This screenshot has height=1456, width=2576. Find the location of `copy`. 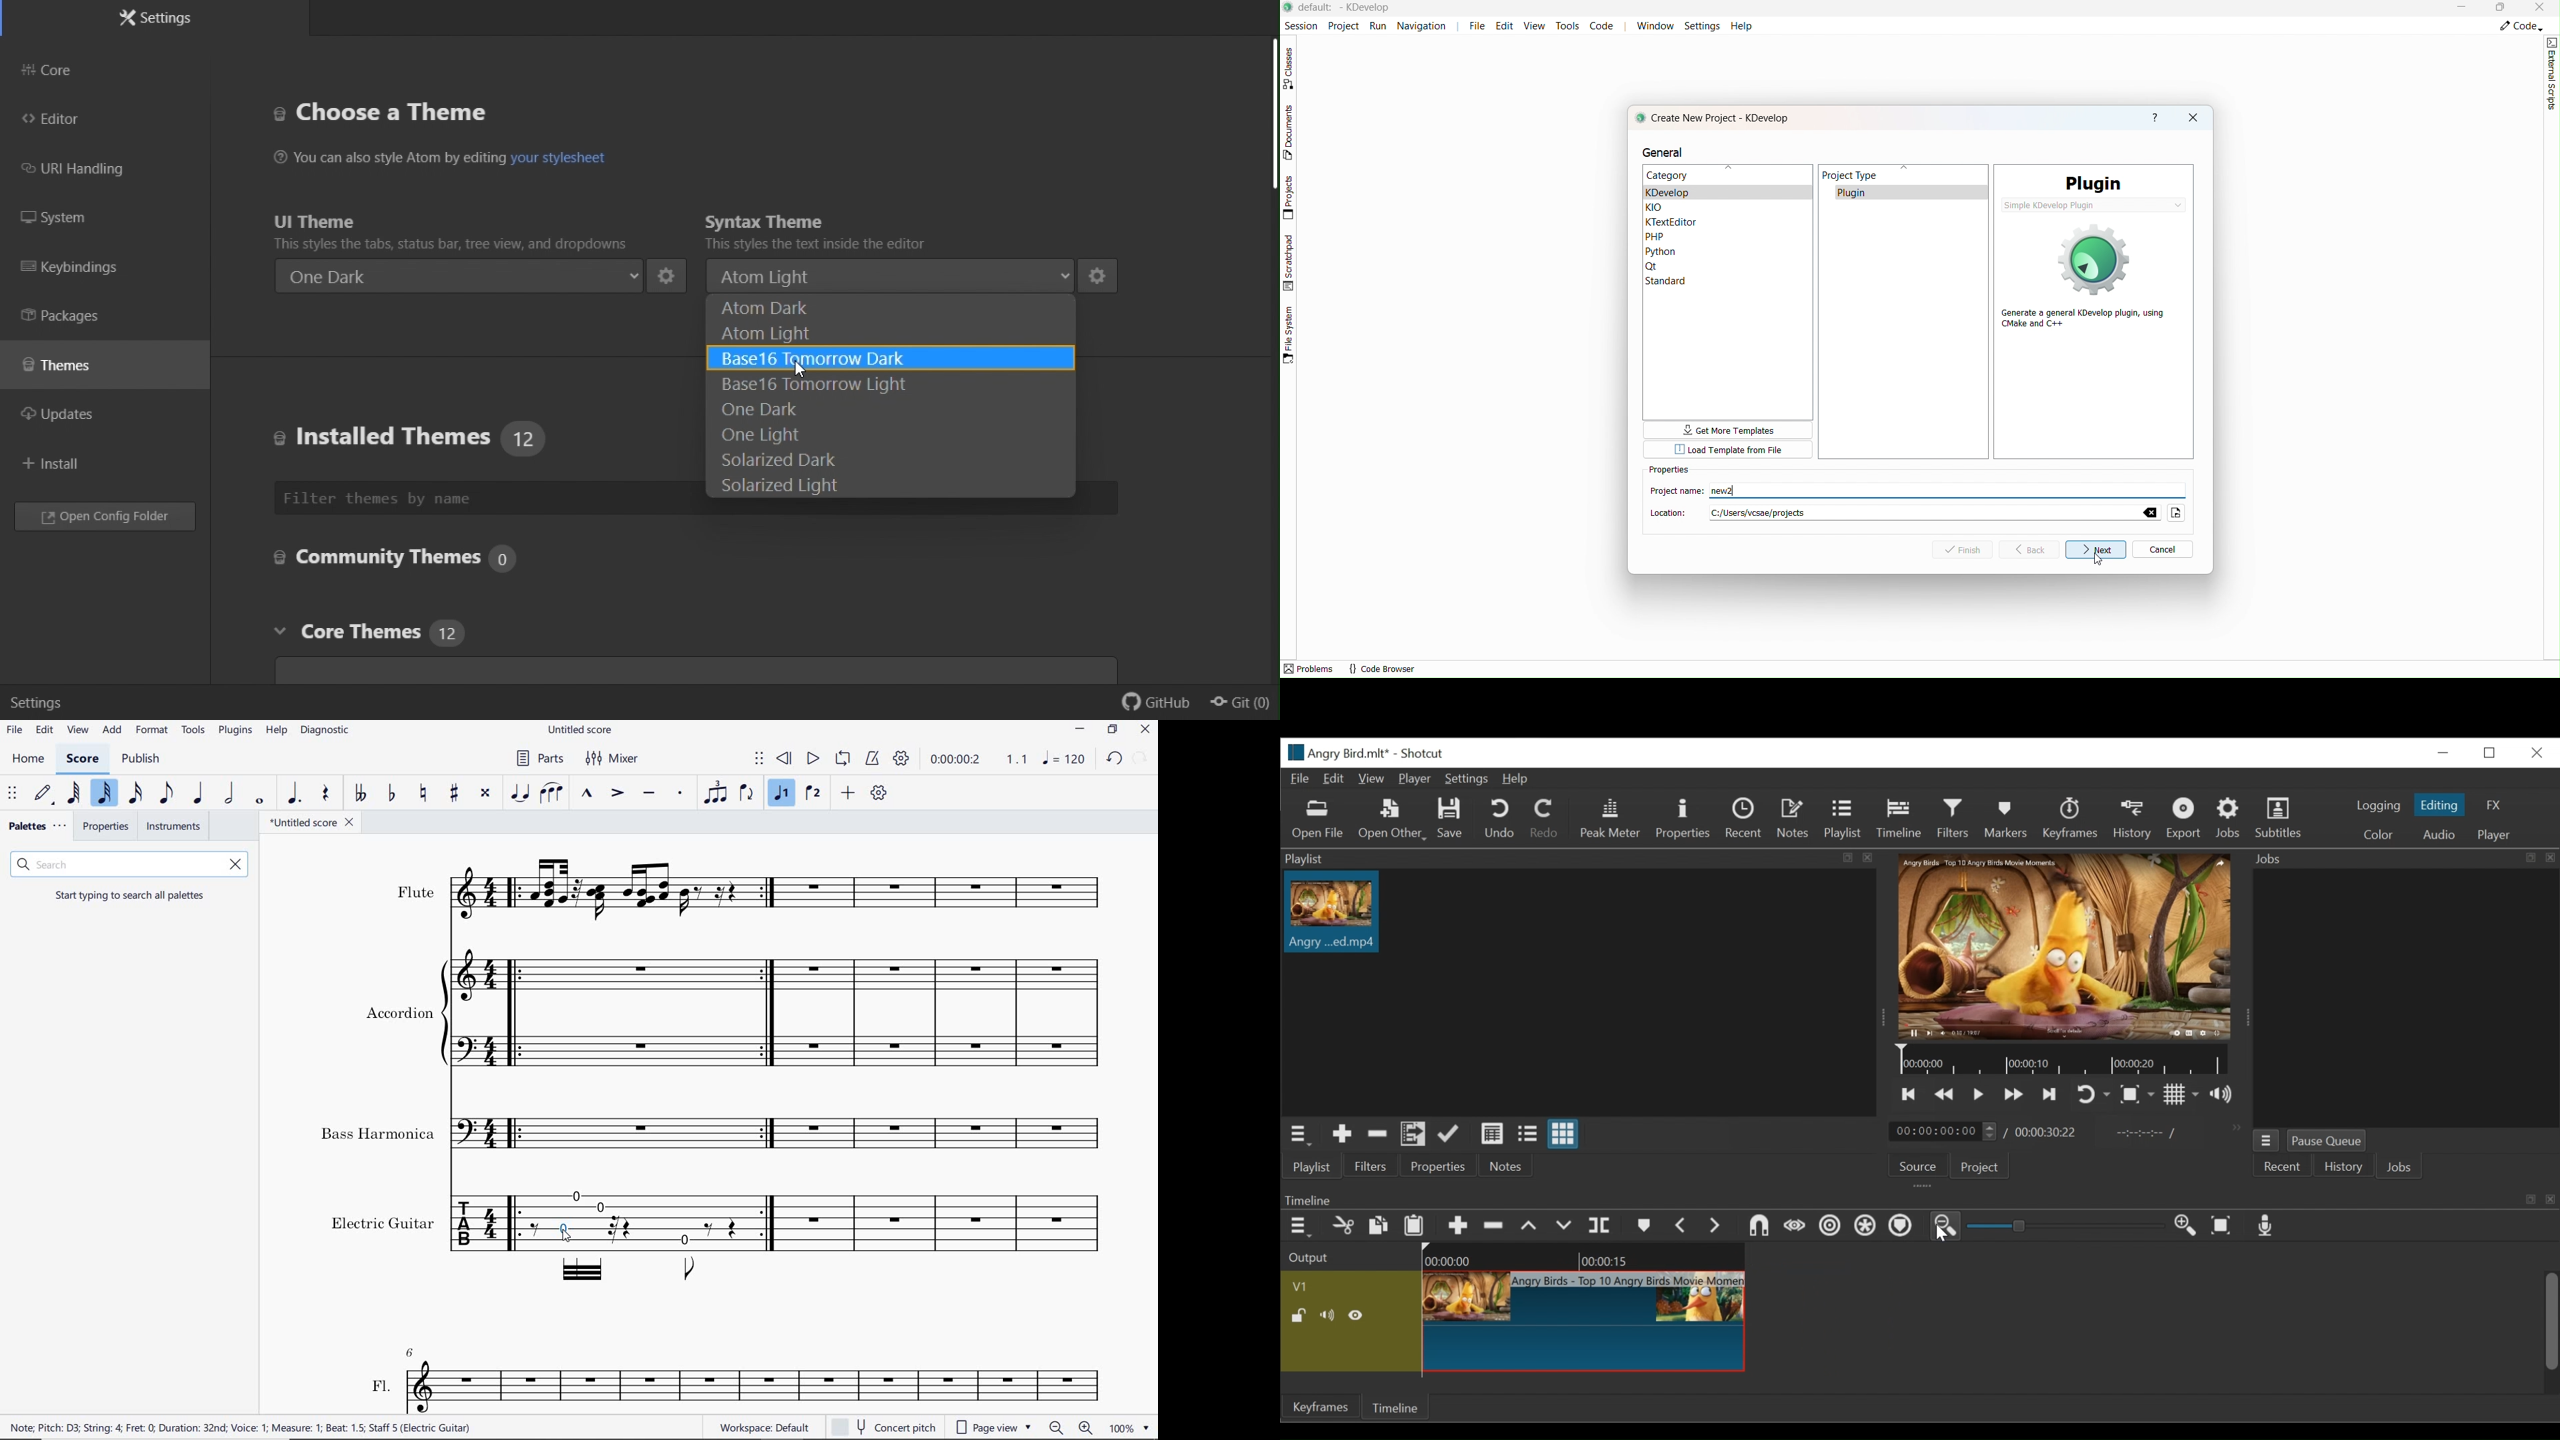

copy is located at coordinates (1376, 1225).